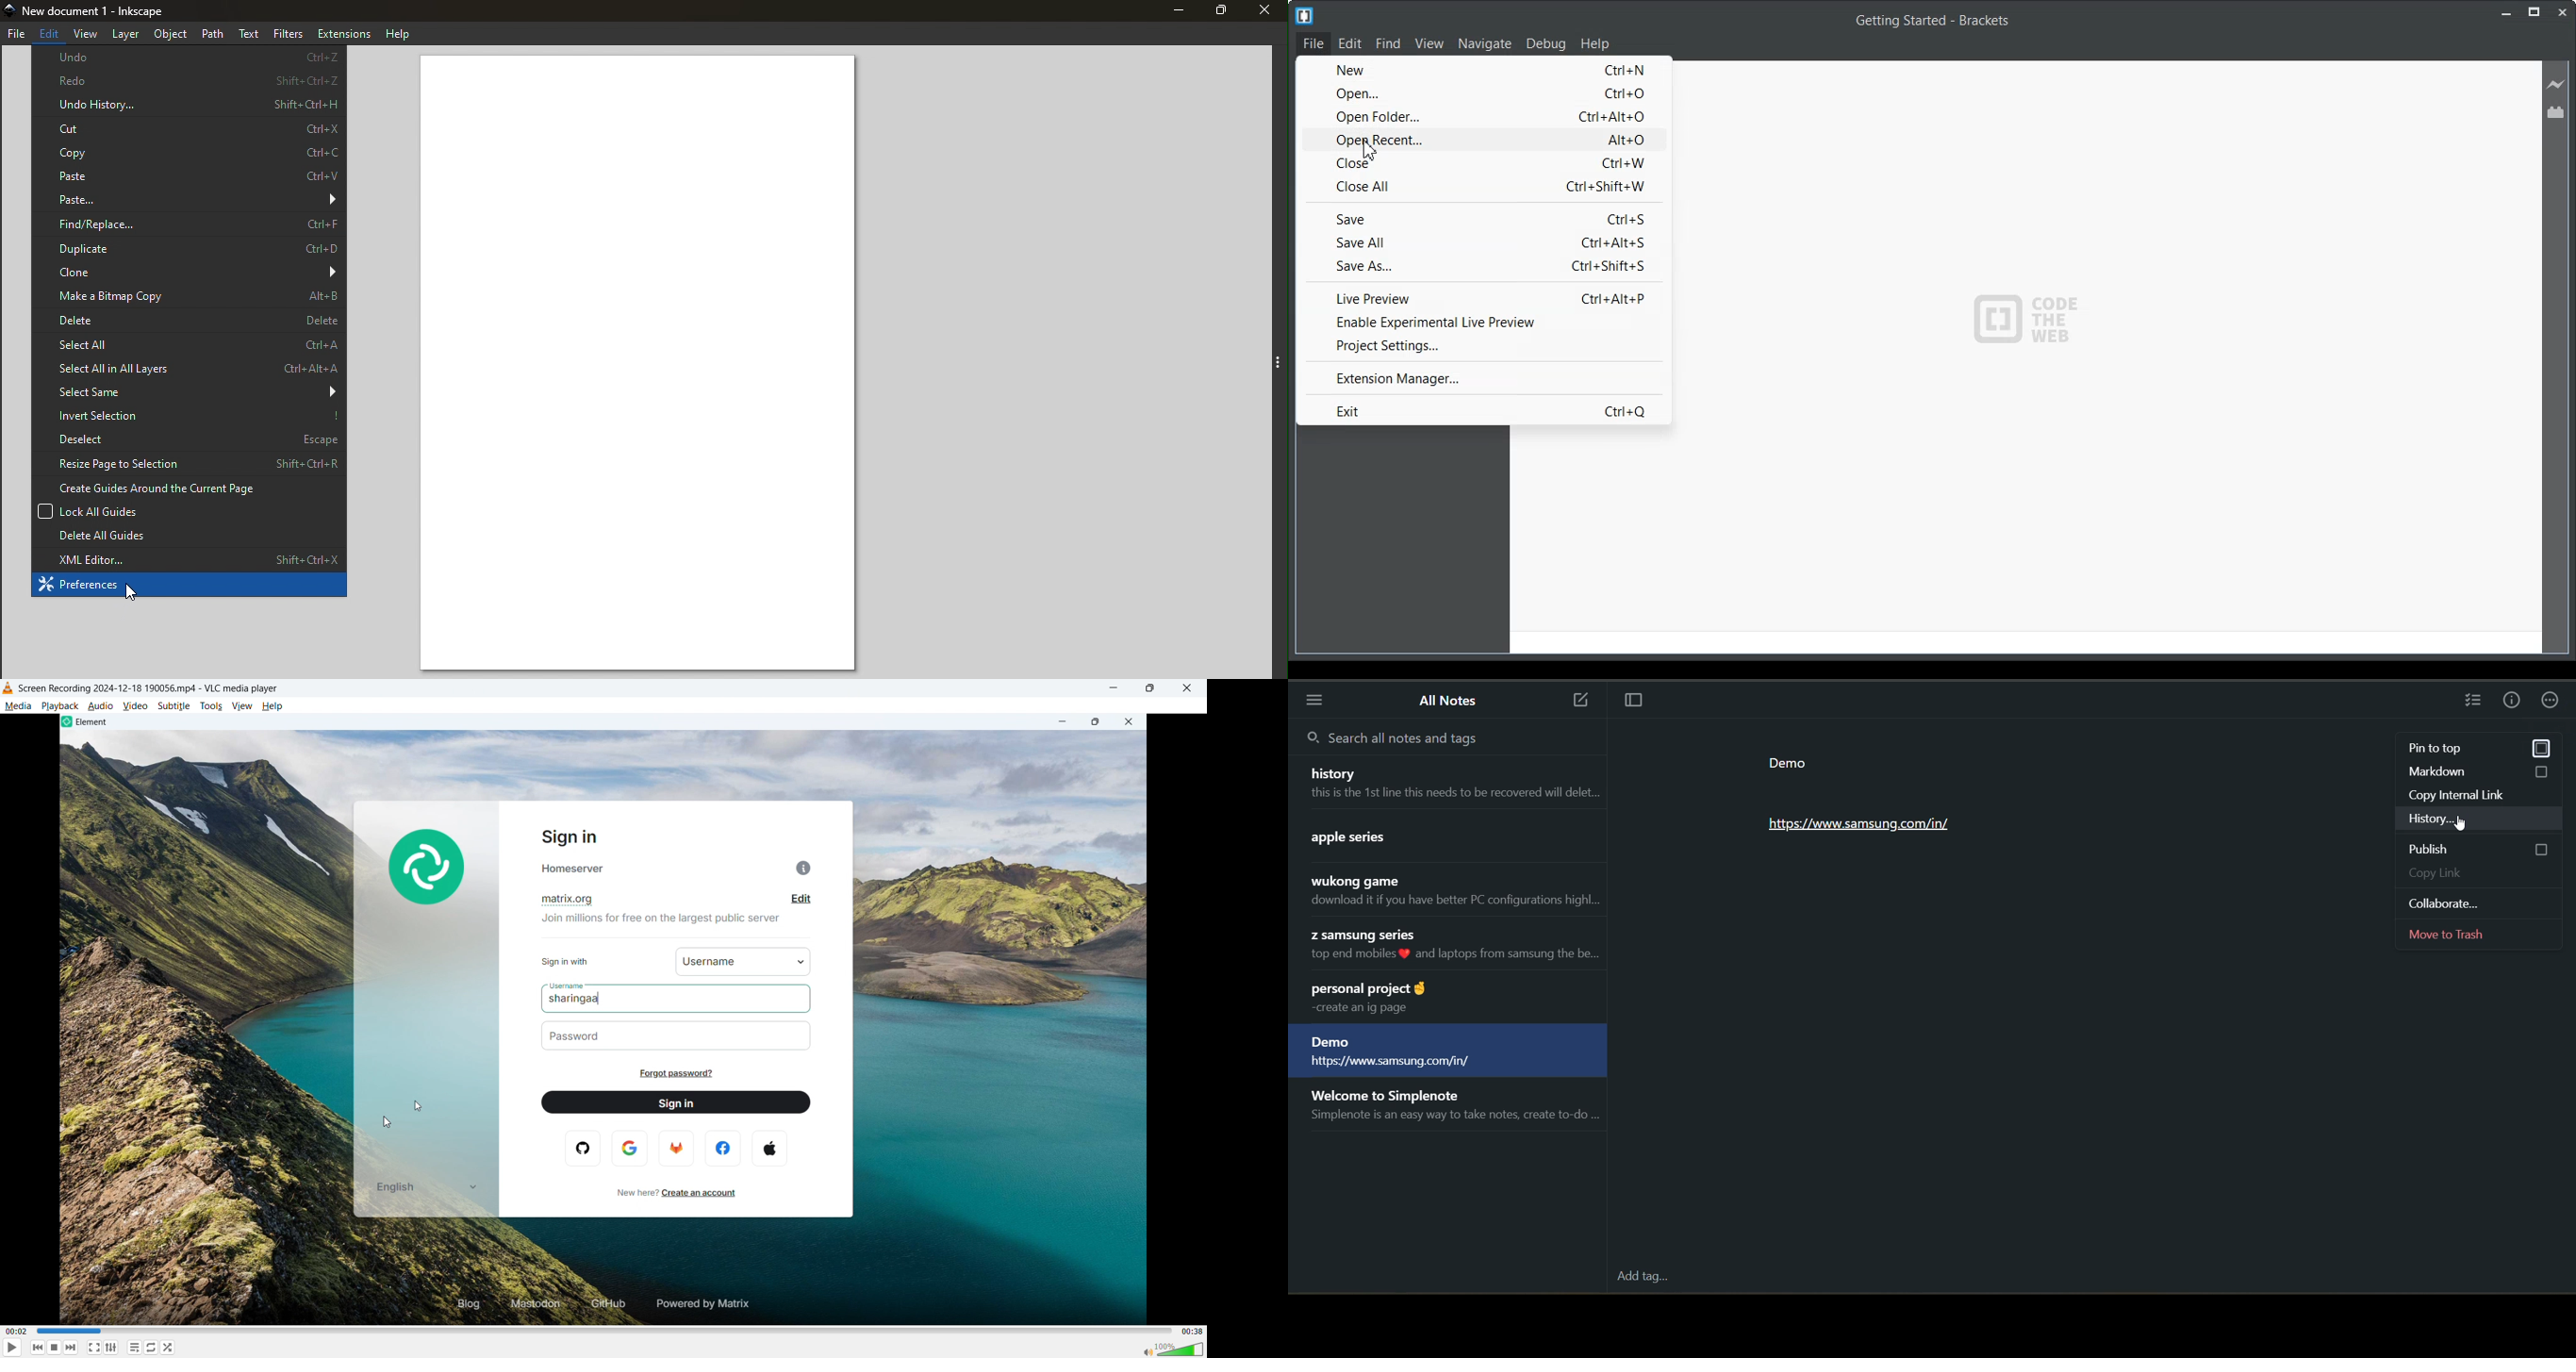  What do you see at coordinates (1397, 739) in the screenshot?
I see `search all notes and tags` at bounding box center [1397, 739].